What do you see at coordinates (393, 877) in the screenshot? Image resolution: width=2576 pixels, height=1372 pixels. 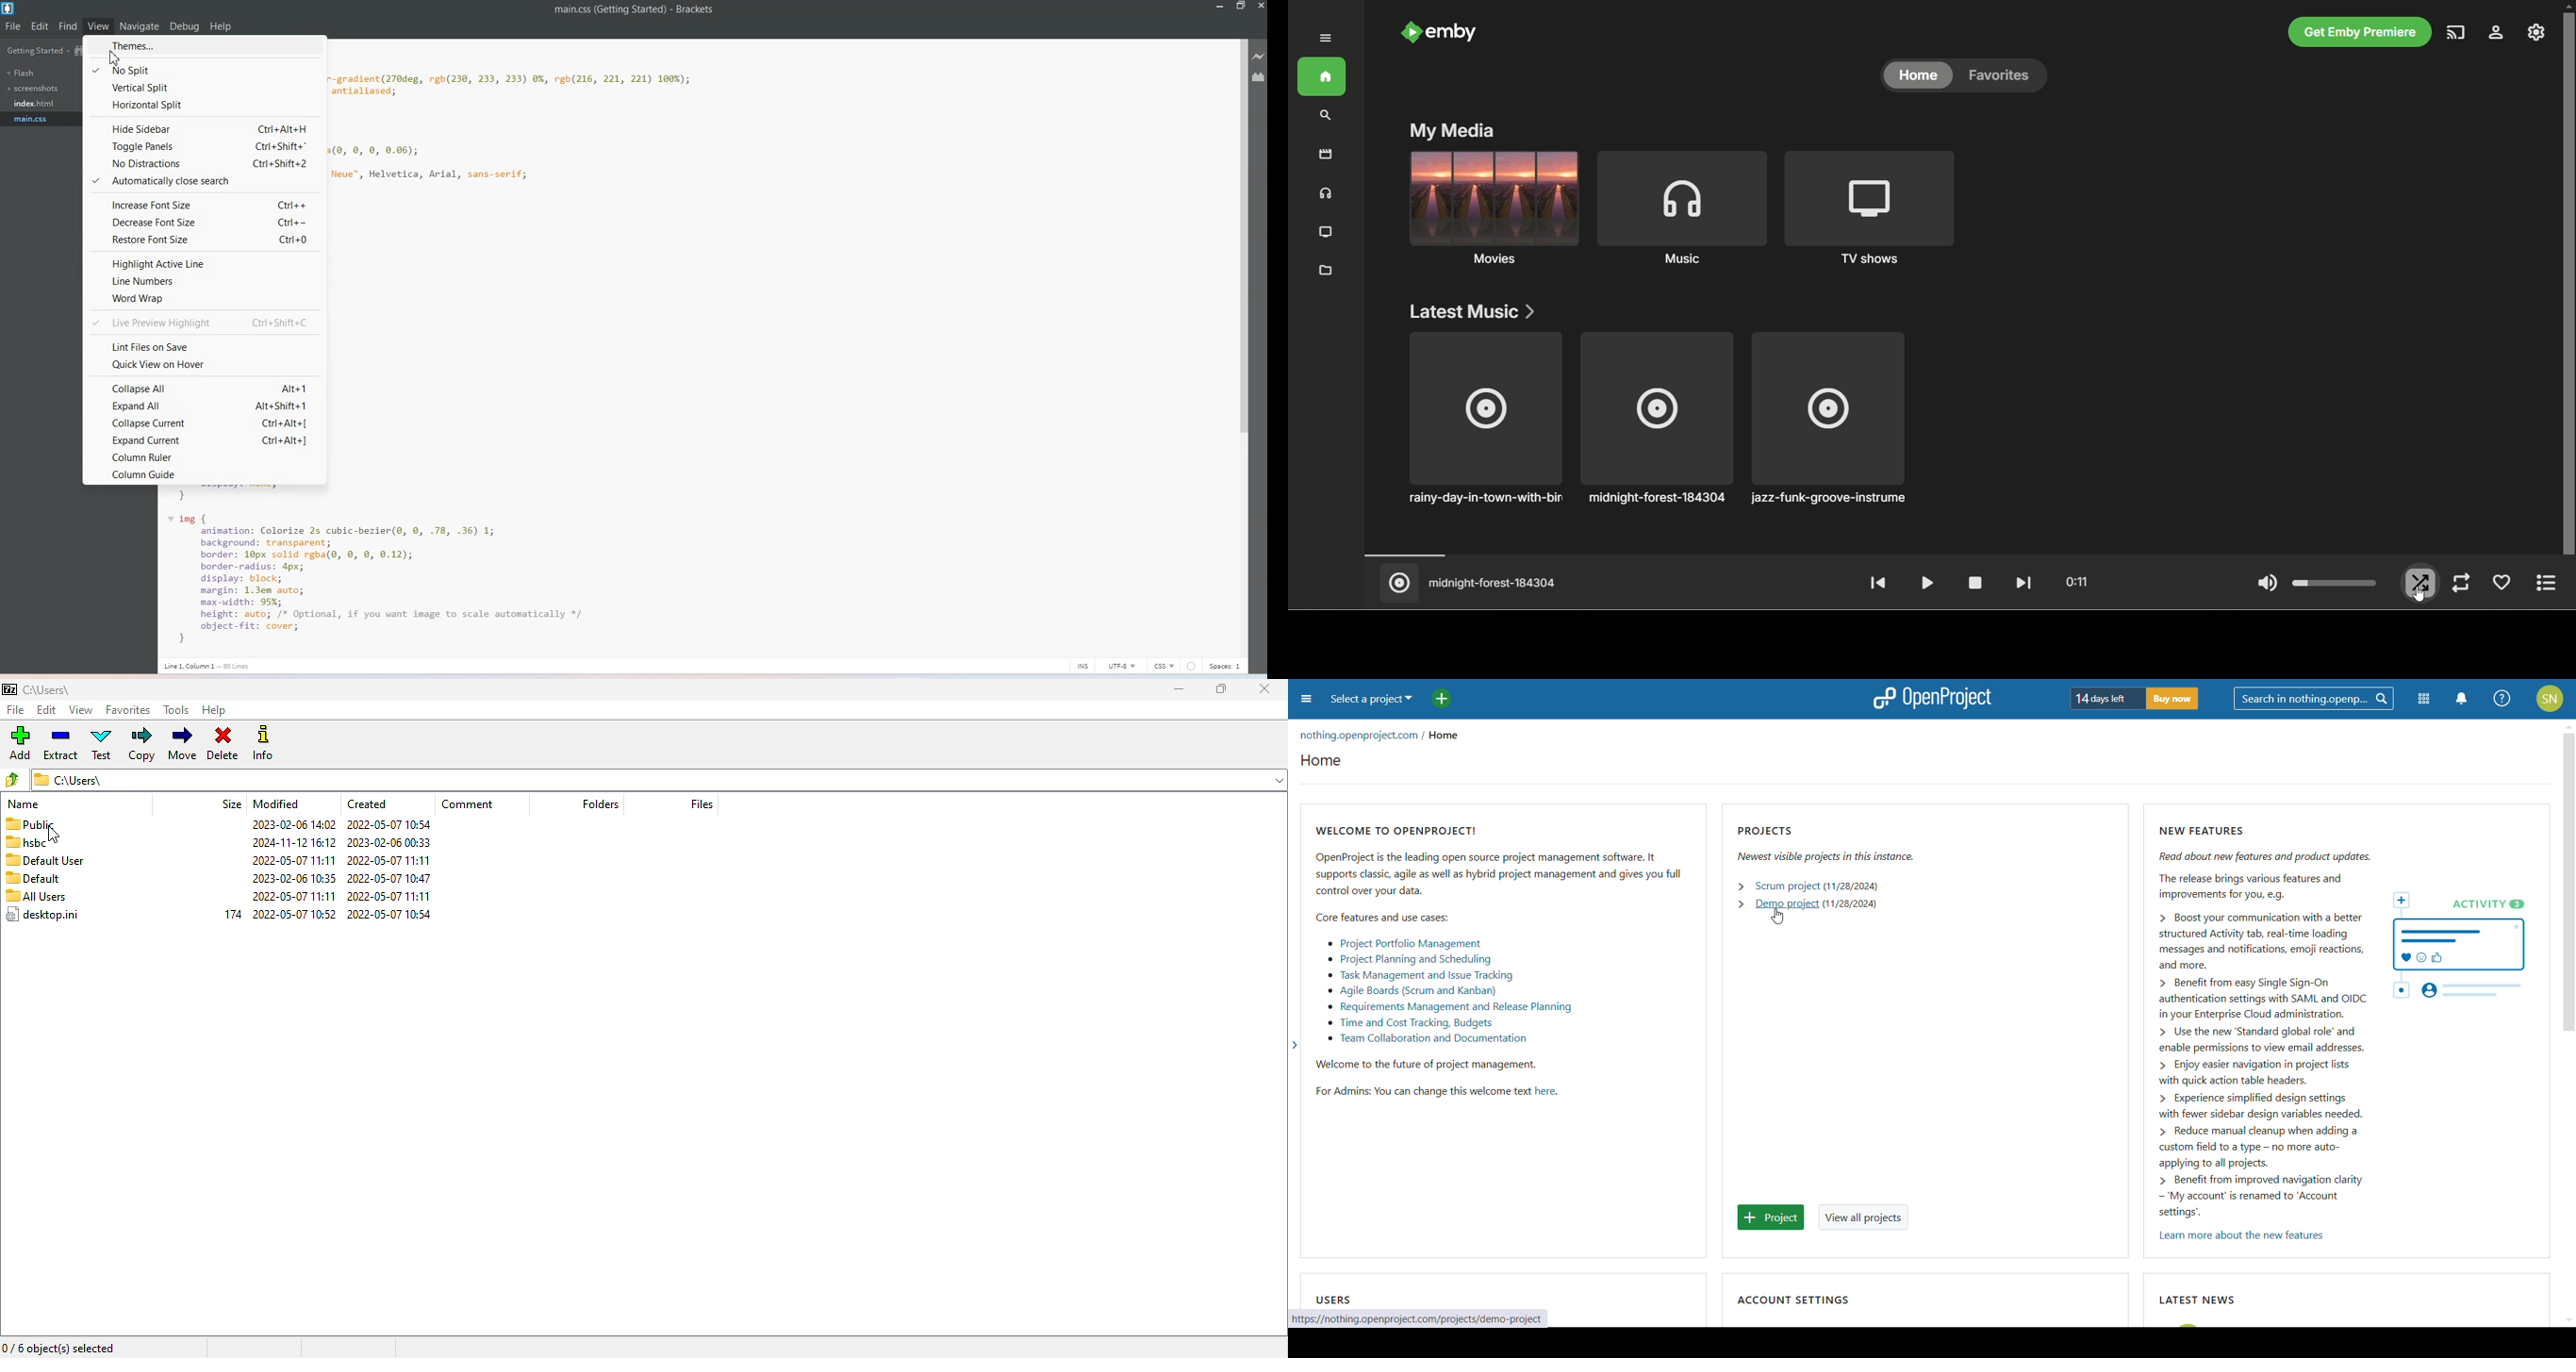 I see `2022-05-07 10:47` at bounding box center [393, 877].